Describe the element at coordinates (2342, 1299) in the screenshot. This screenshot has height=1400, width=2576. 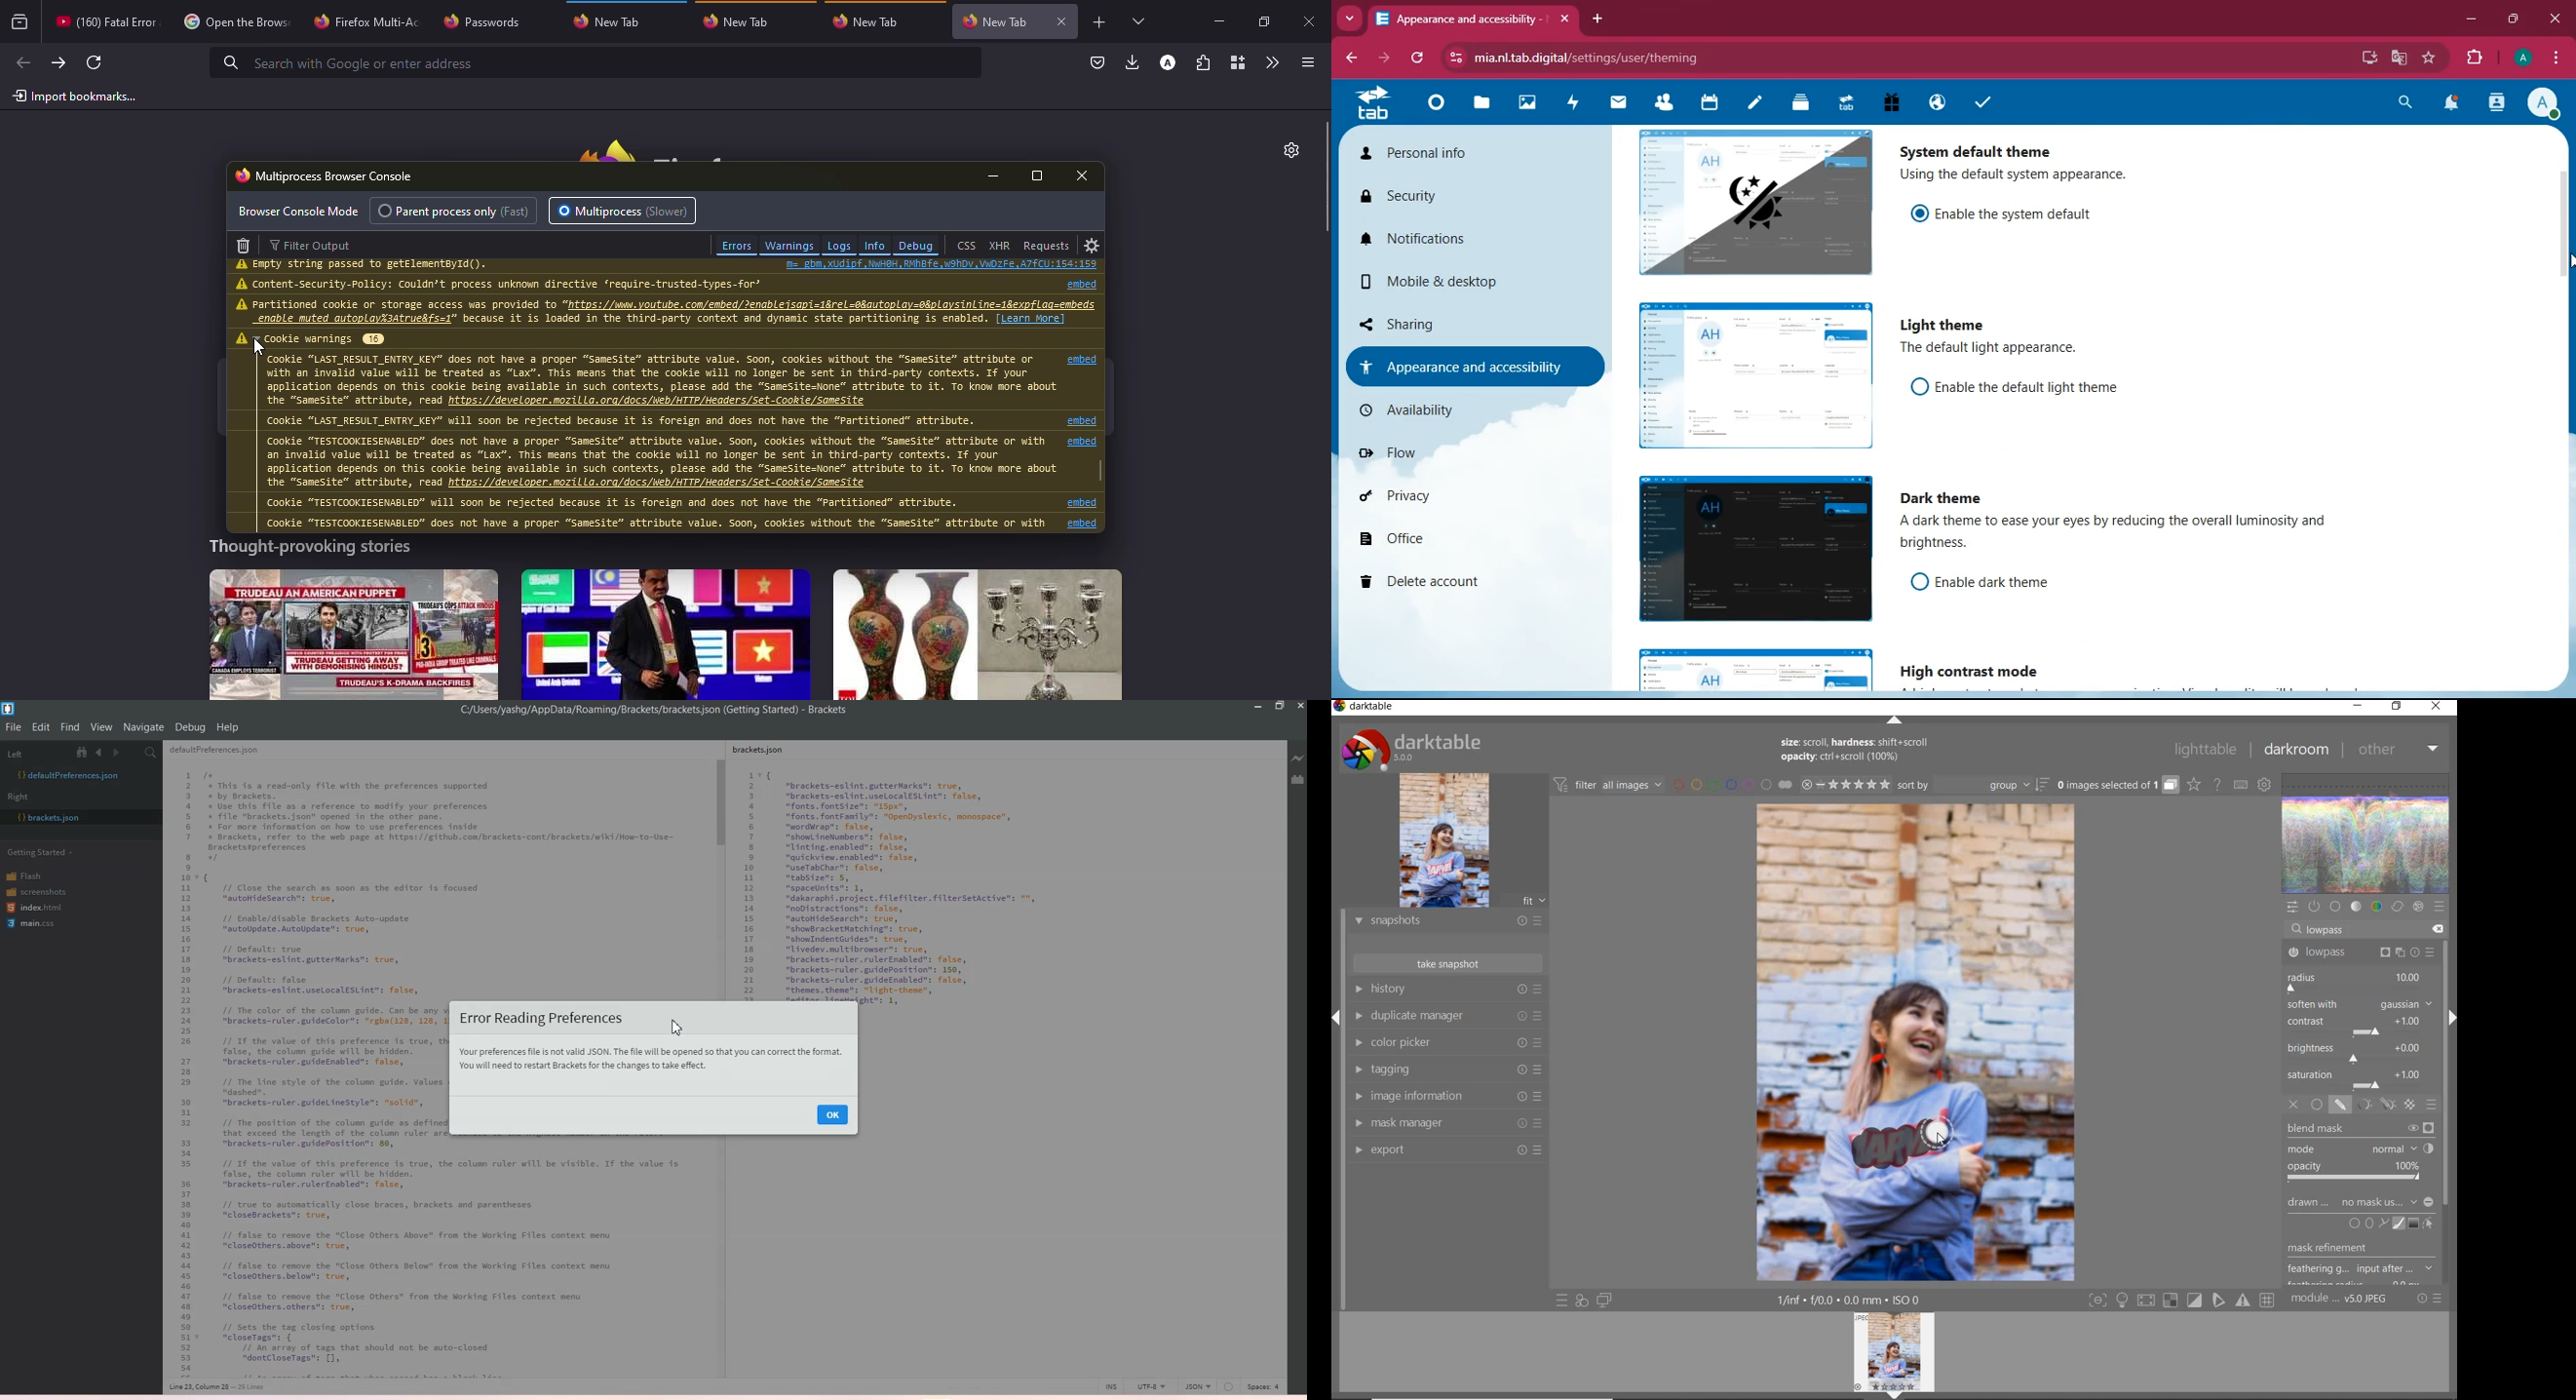
I see `module..v50JPEG` at that location.